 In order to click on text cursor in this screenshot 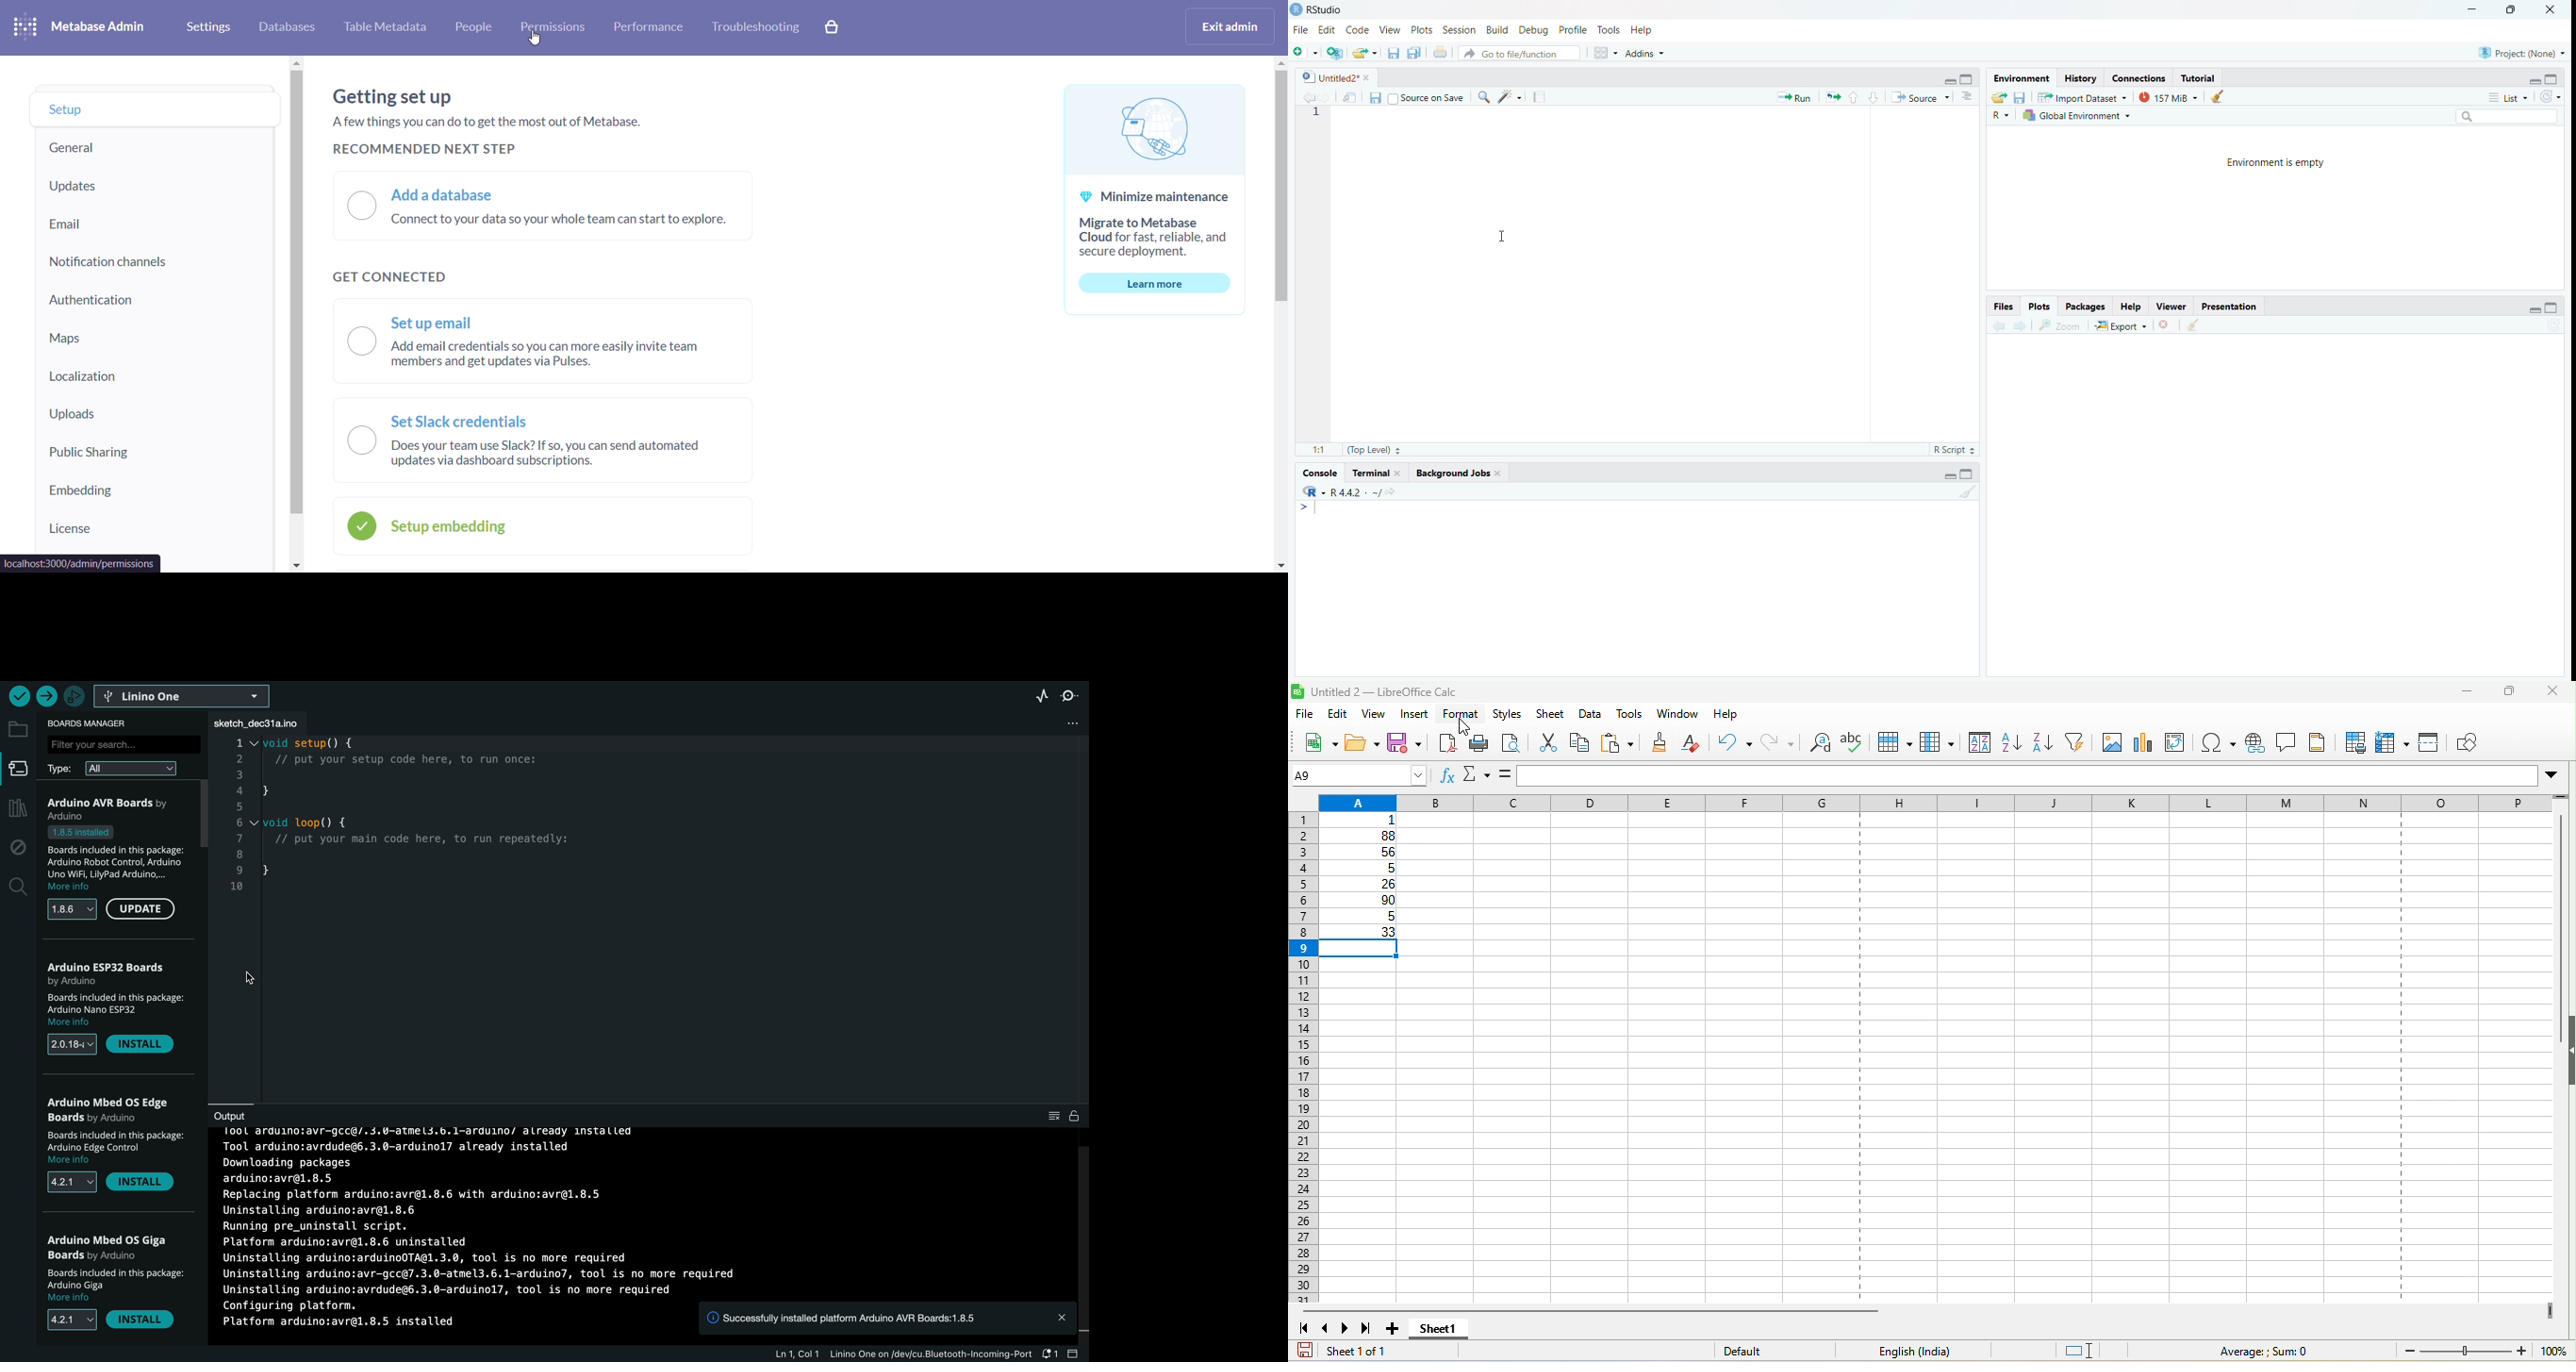, I will do `click(1319, 507)`.